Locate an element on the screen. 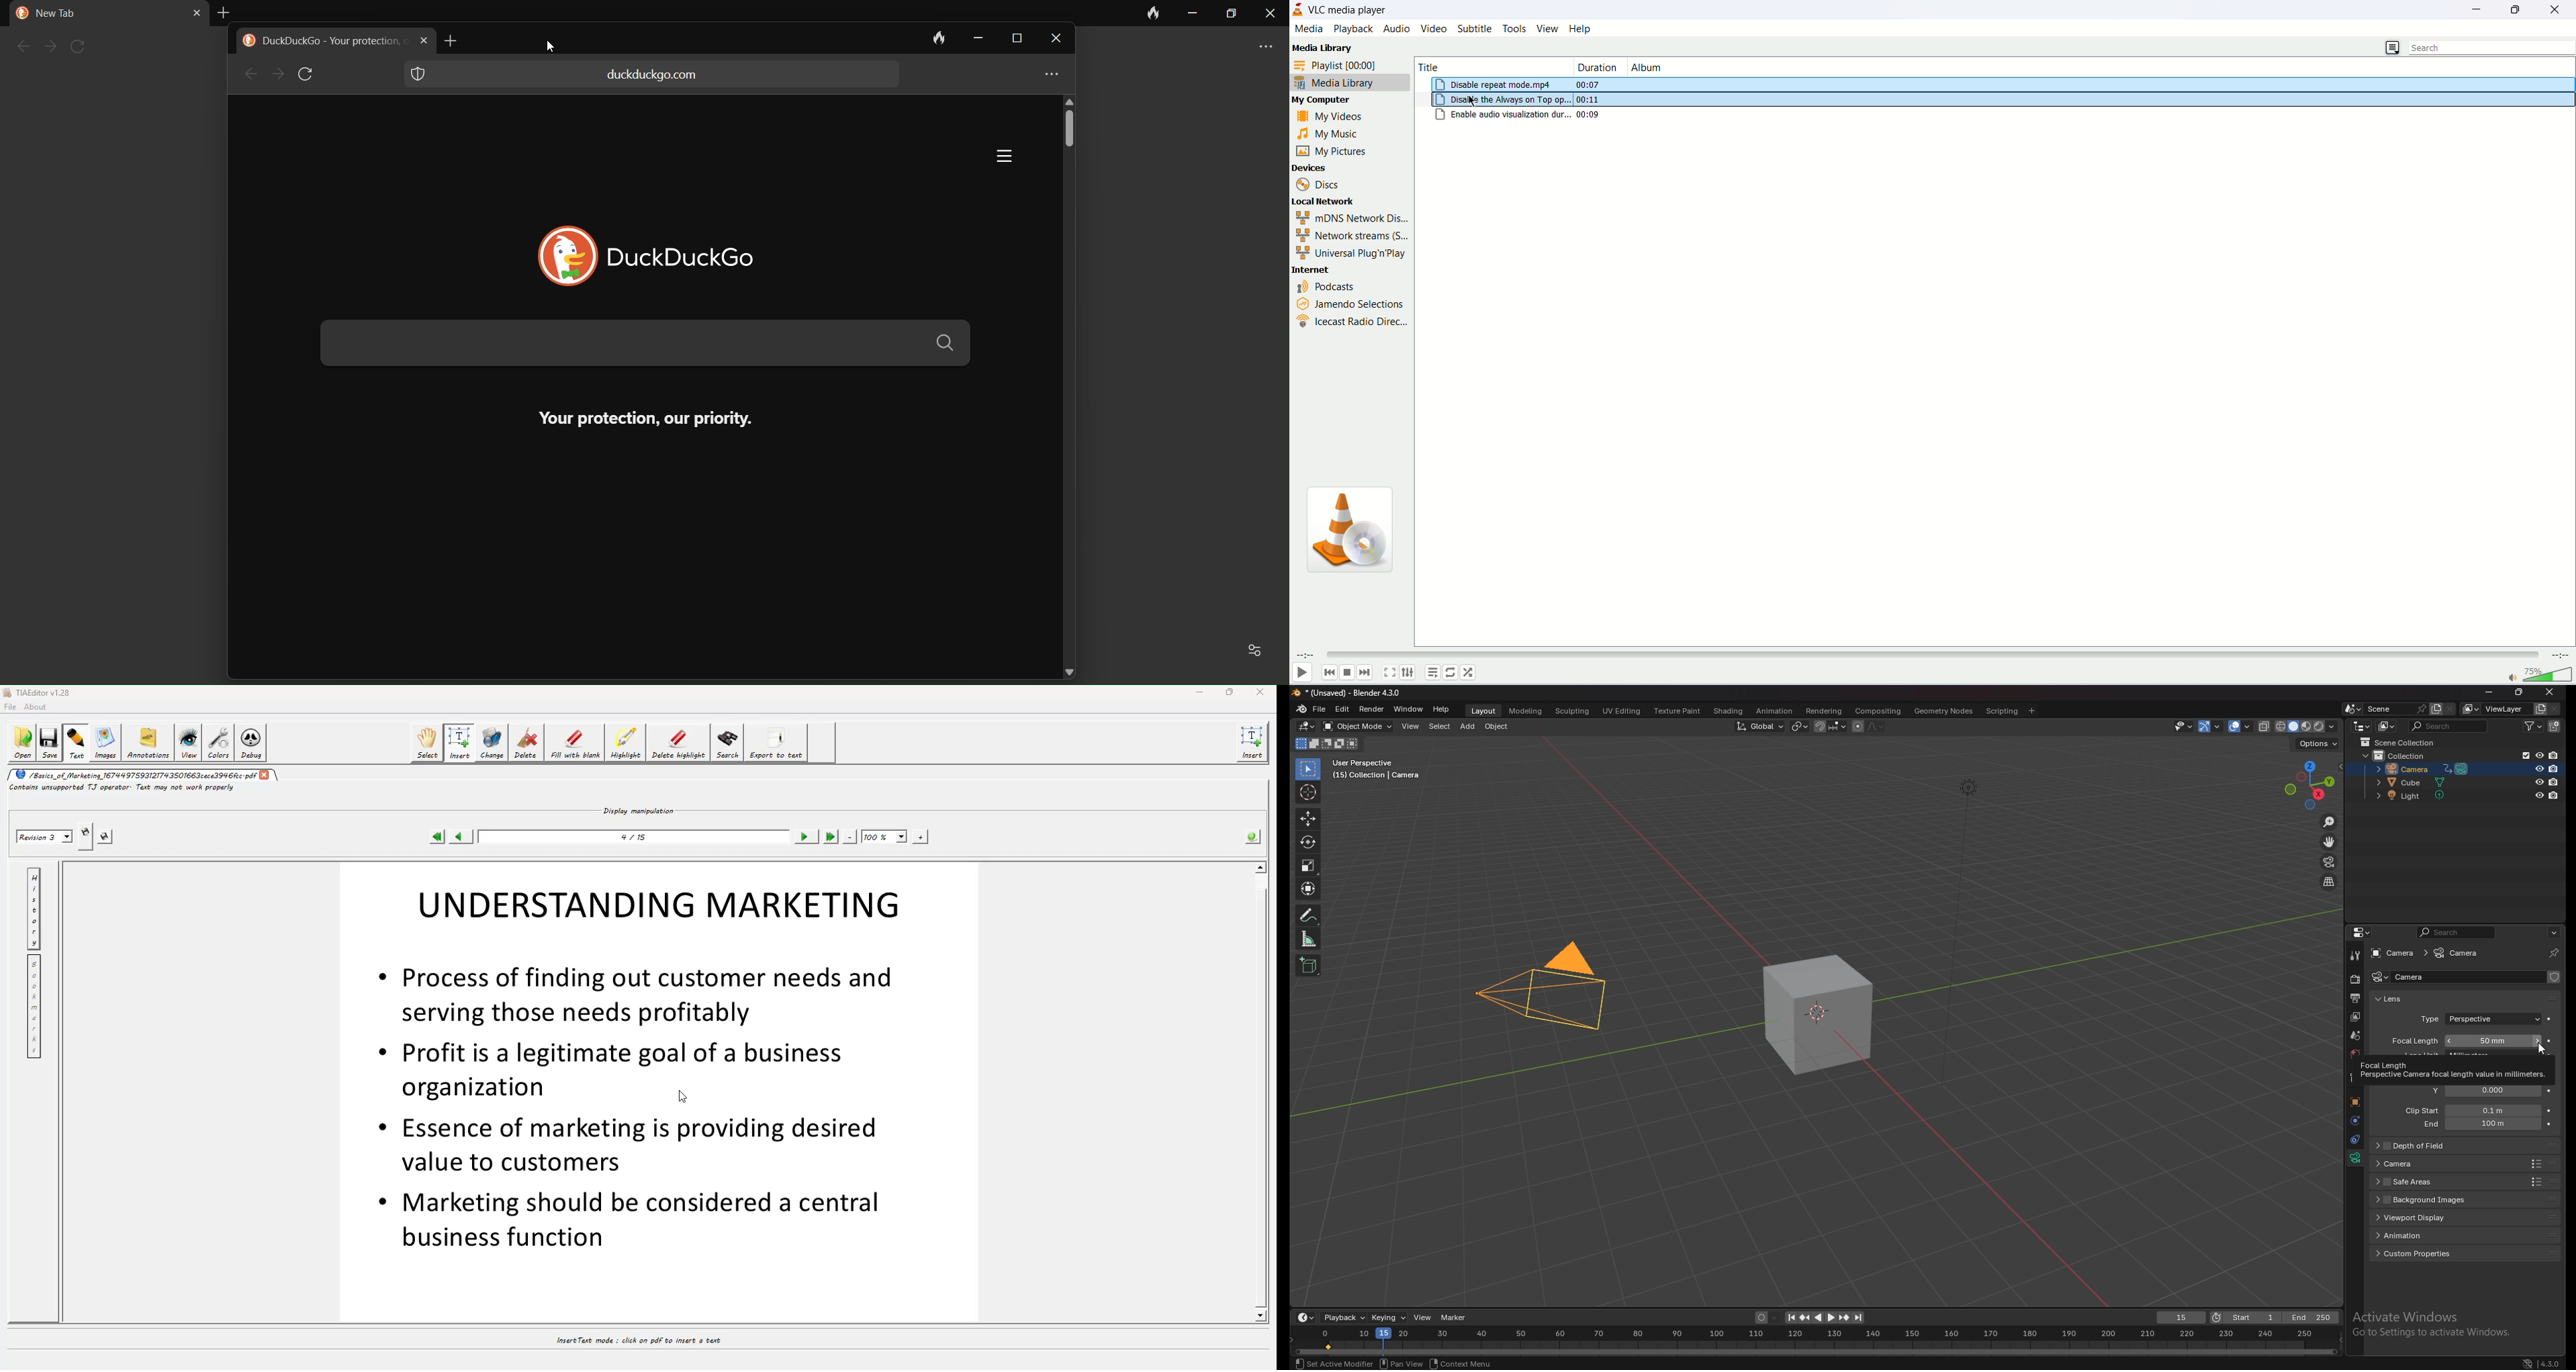 This screenshot has height=1372, width=2576. exclude from viewlayer is located at coordinates (2521, 755).